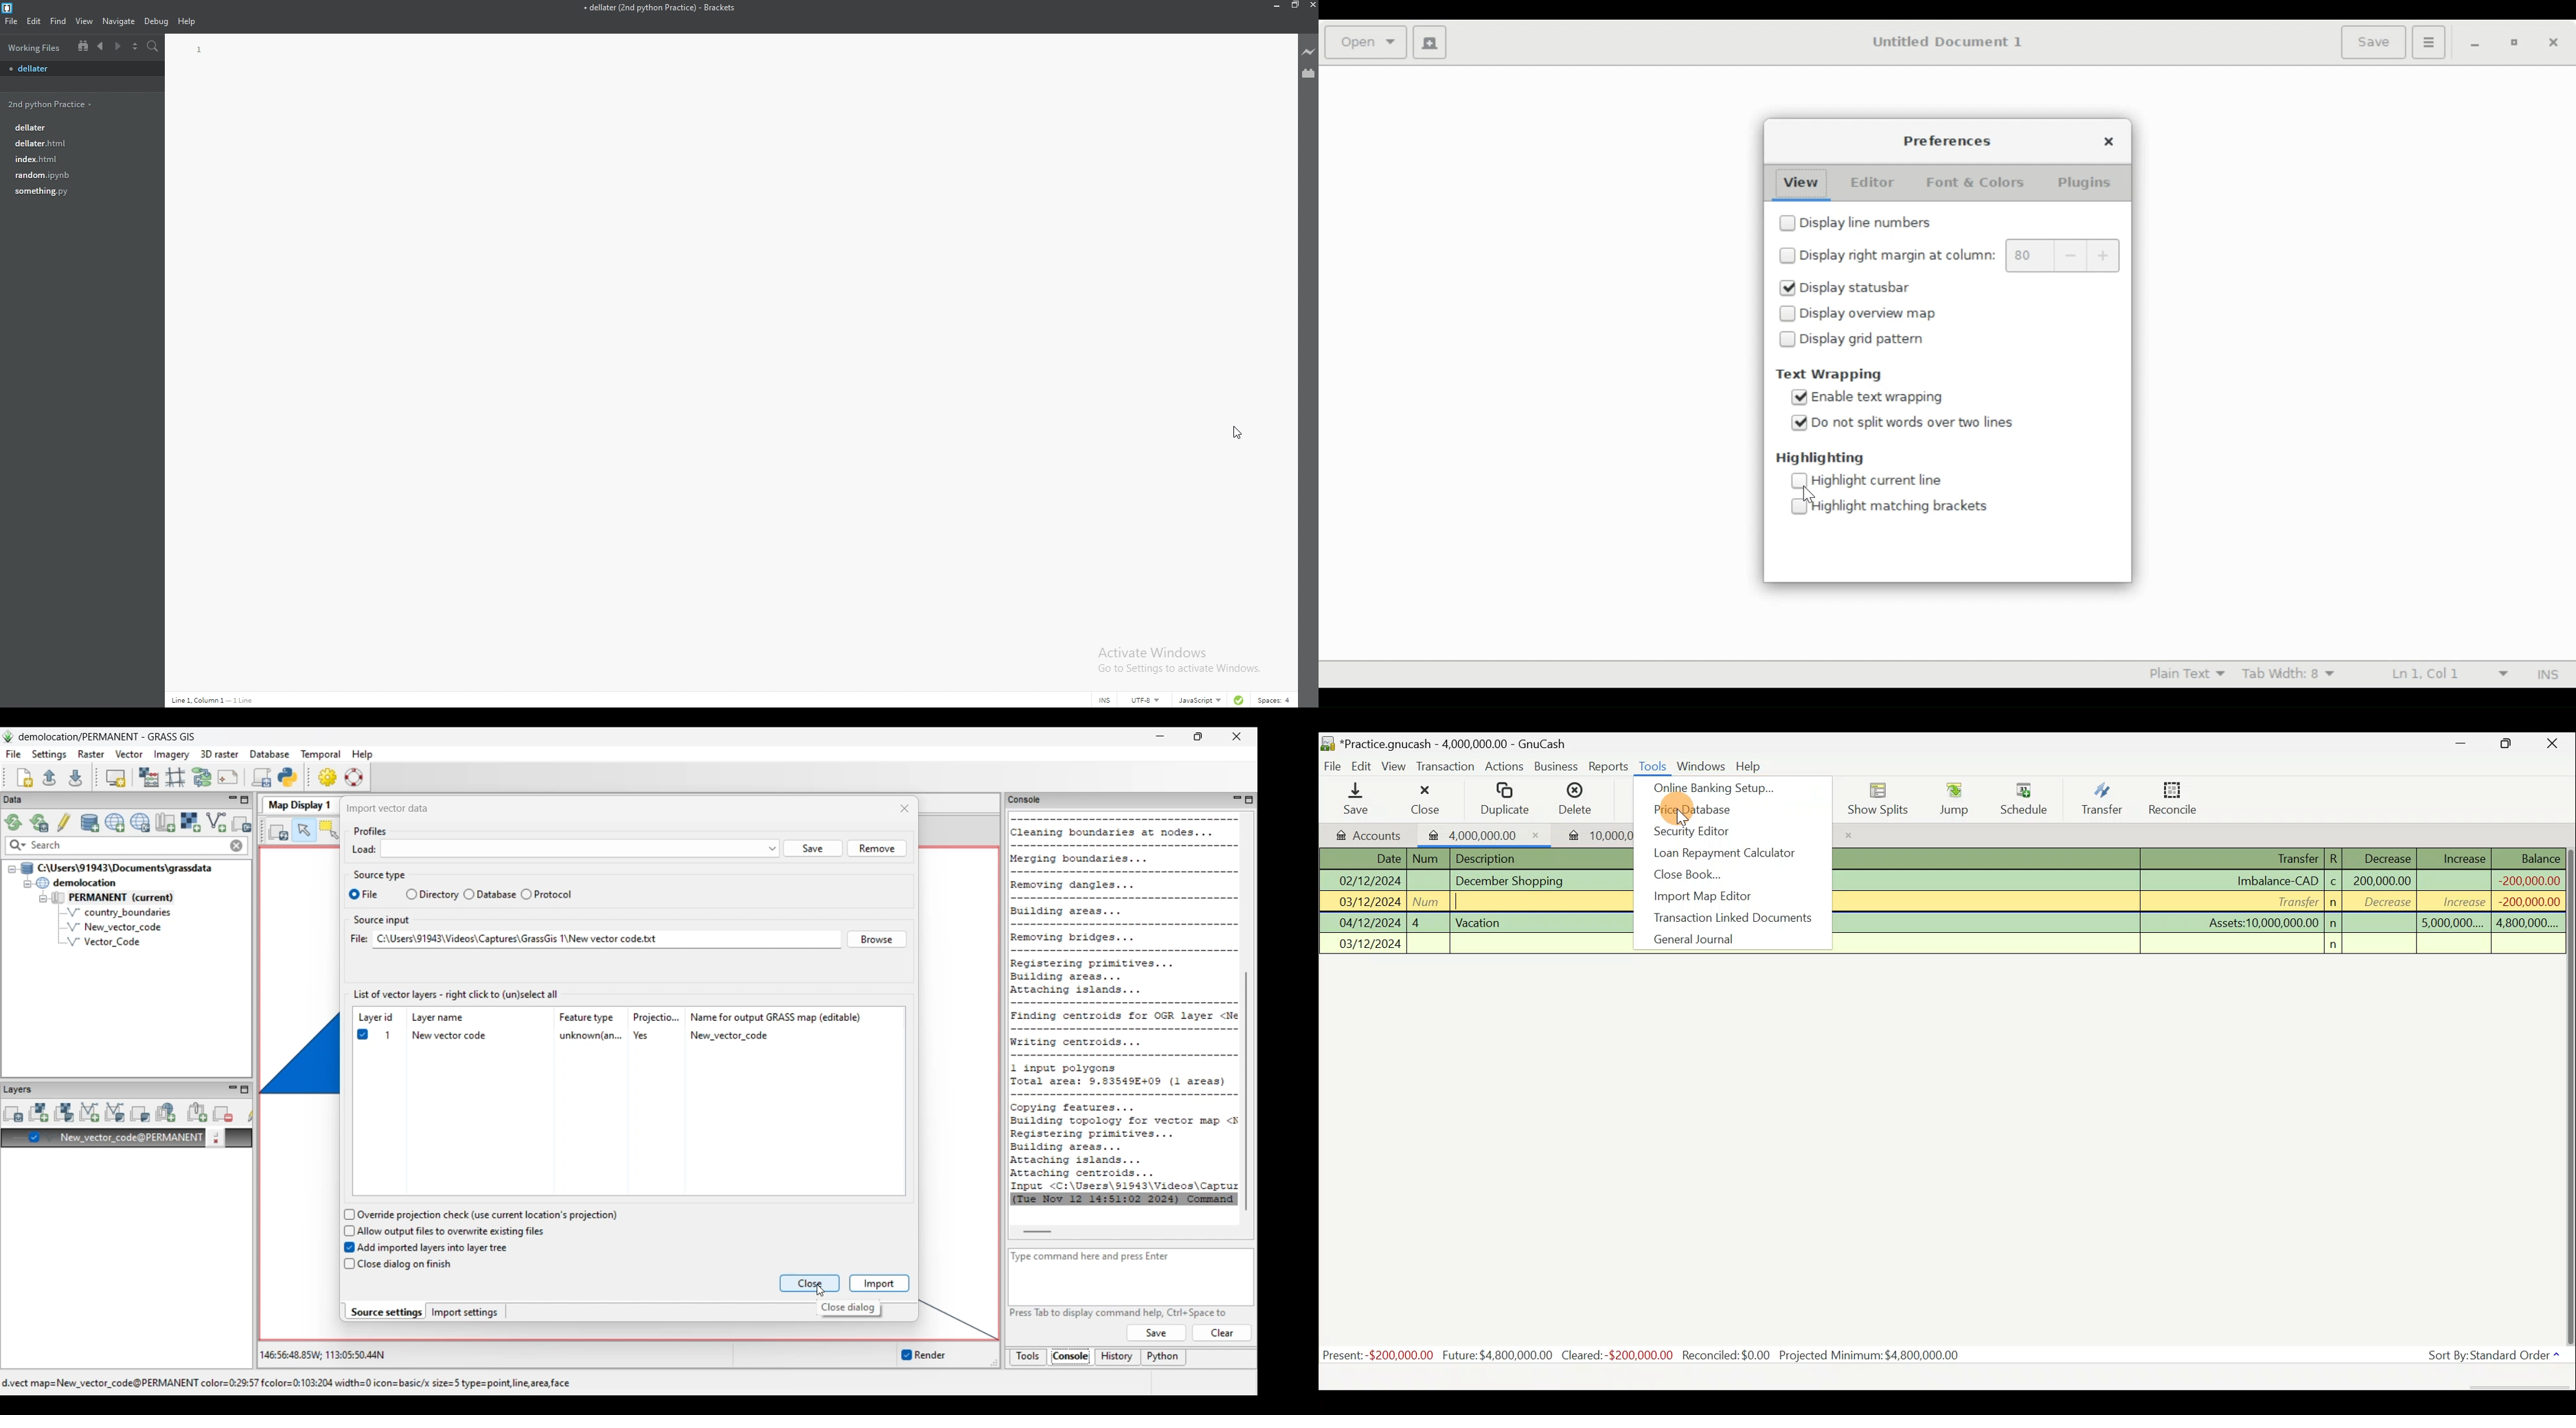 This screenshot has width=2576, height=1428. I want to click on Activate Windows
Go to Settings to activate Windows., so click(1177, 659).